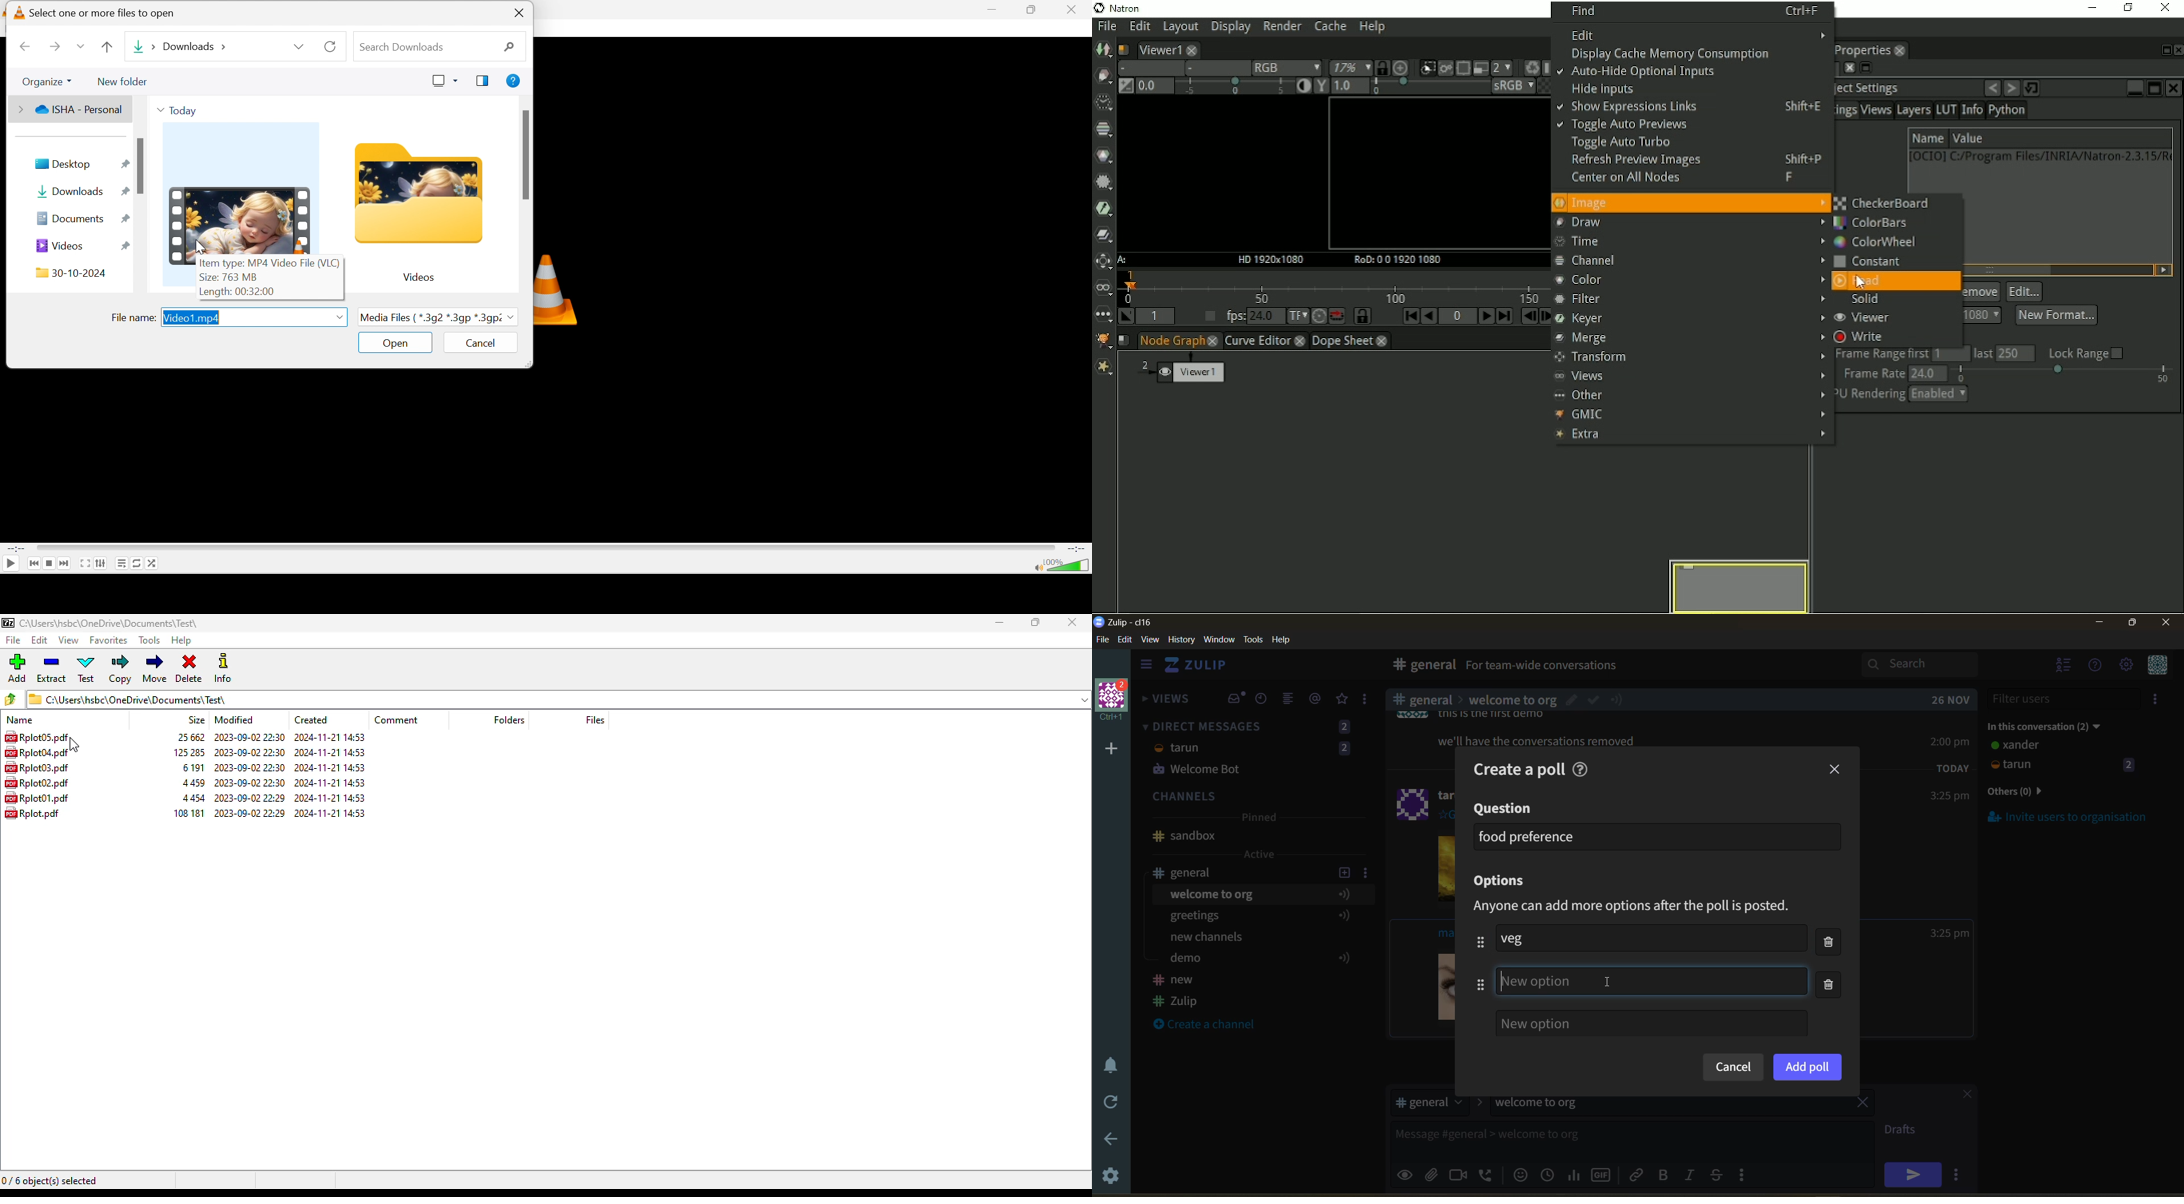  Describe the element at coordinates (125, 190) in the screenshot. I see `Pin` at that location.